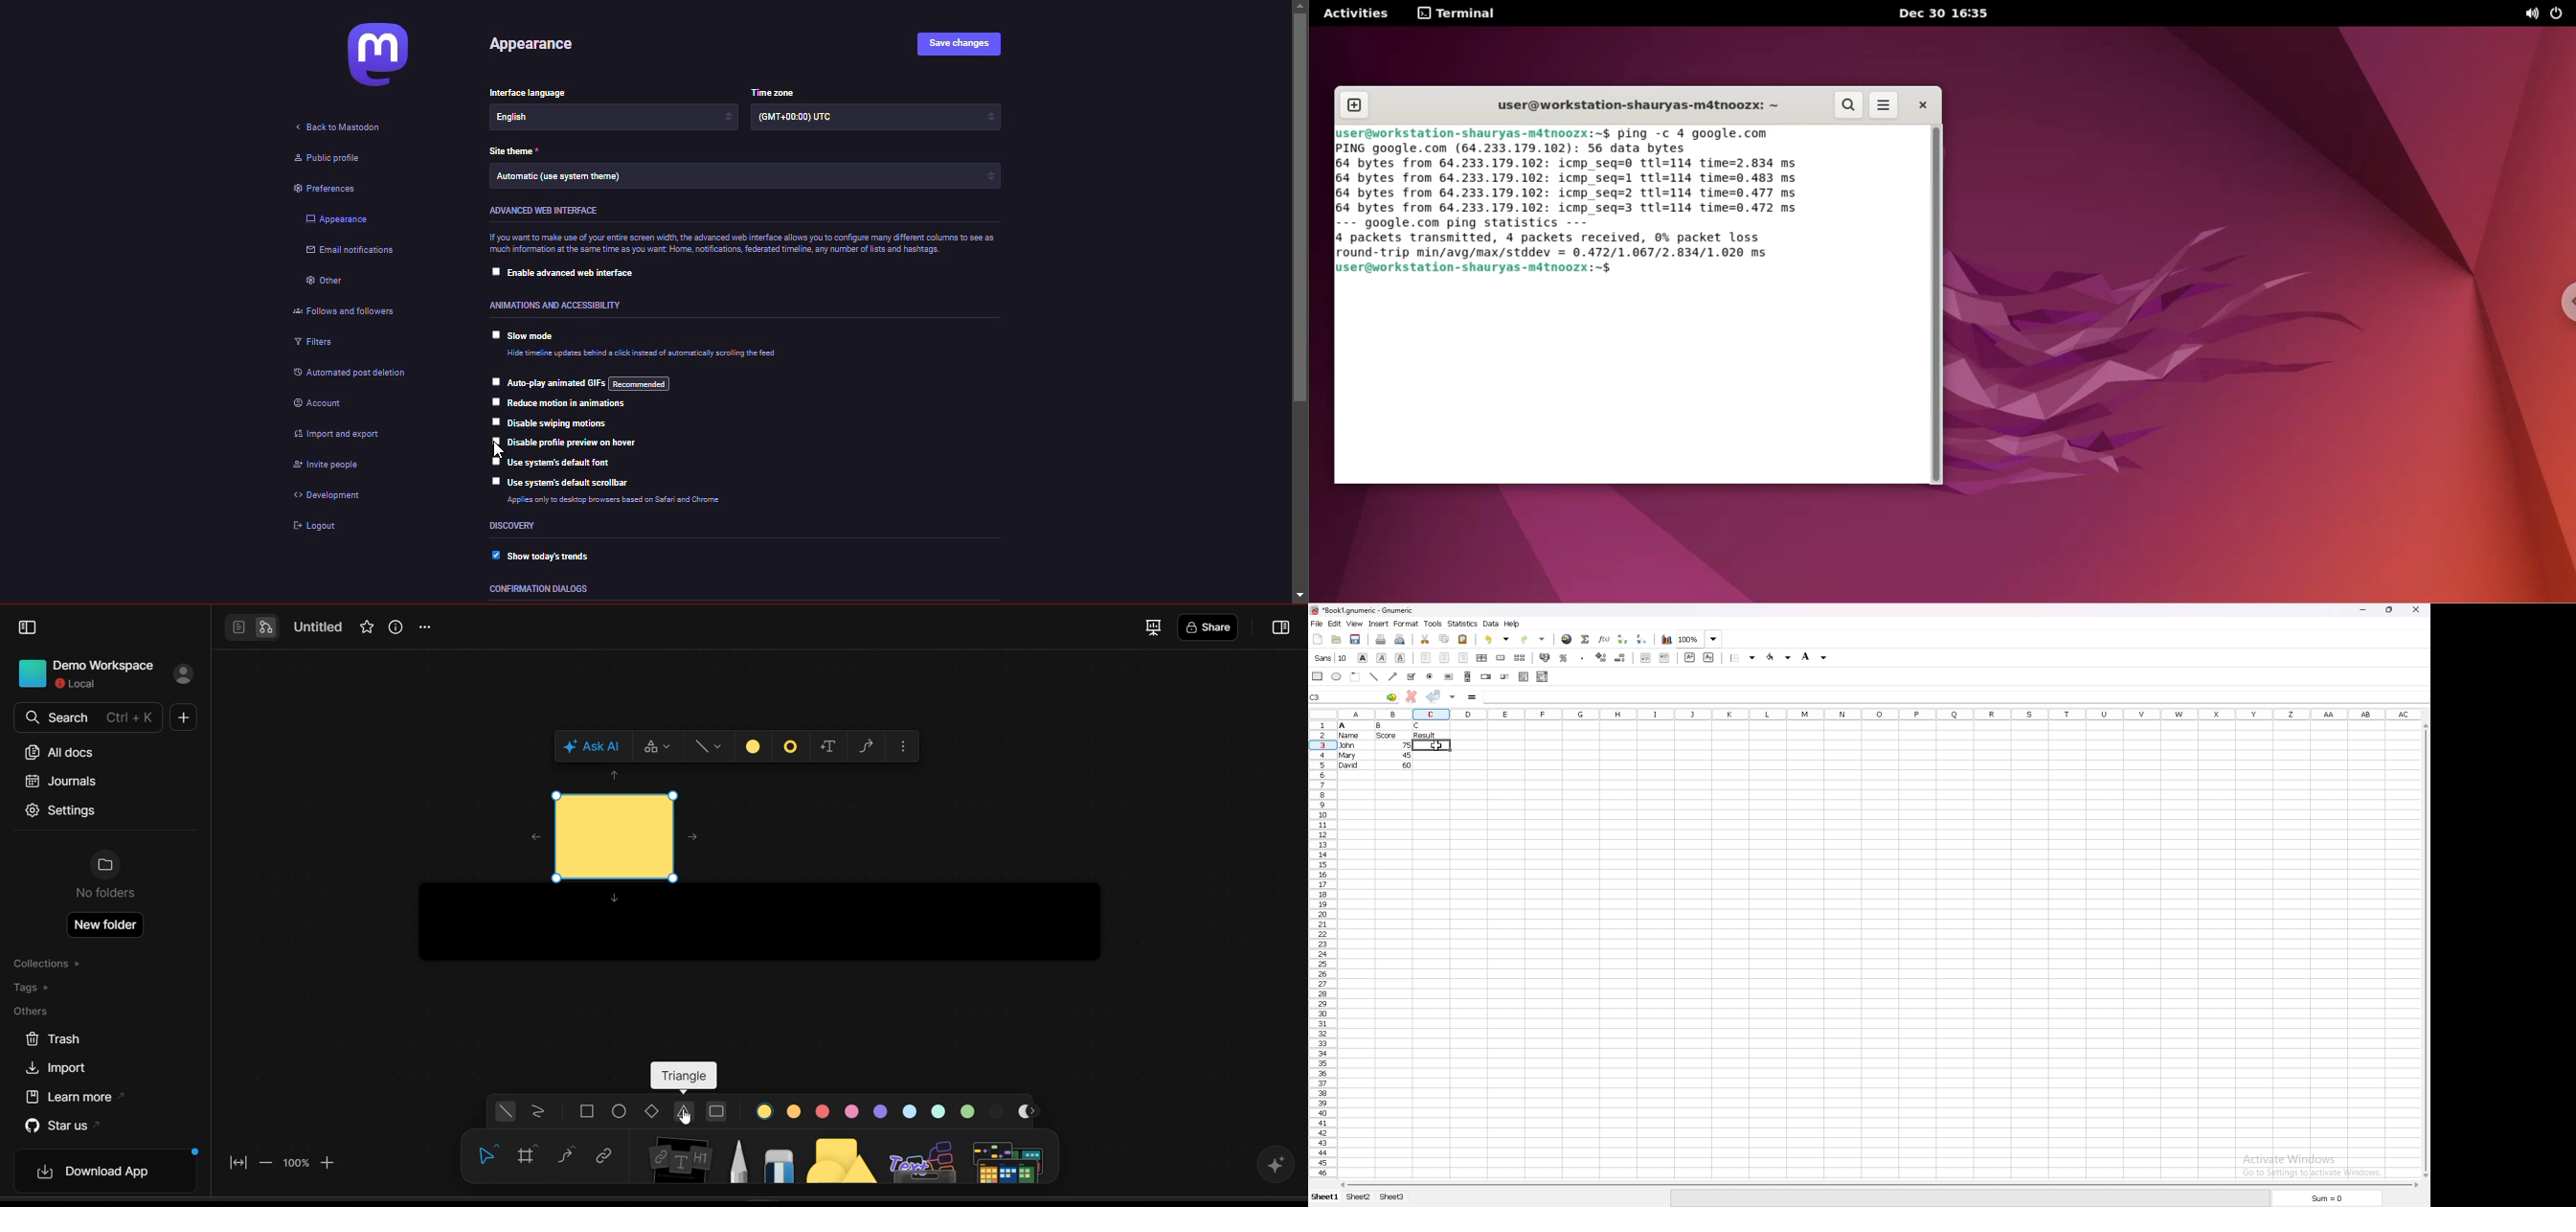  Describe the element at coordinates (62, 812) in the screenshot. I see `settings` at that location.